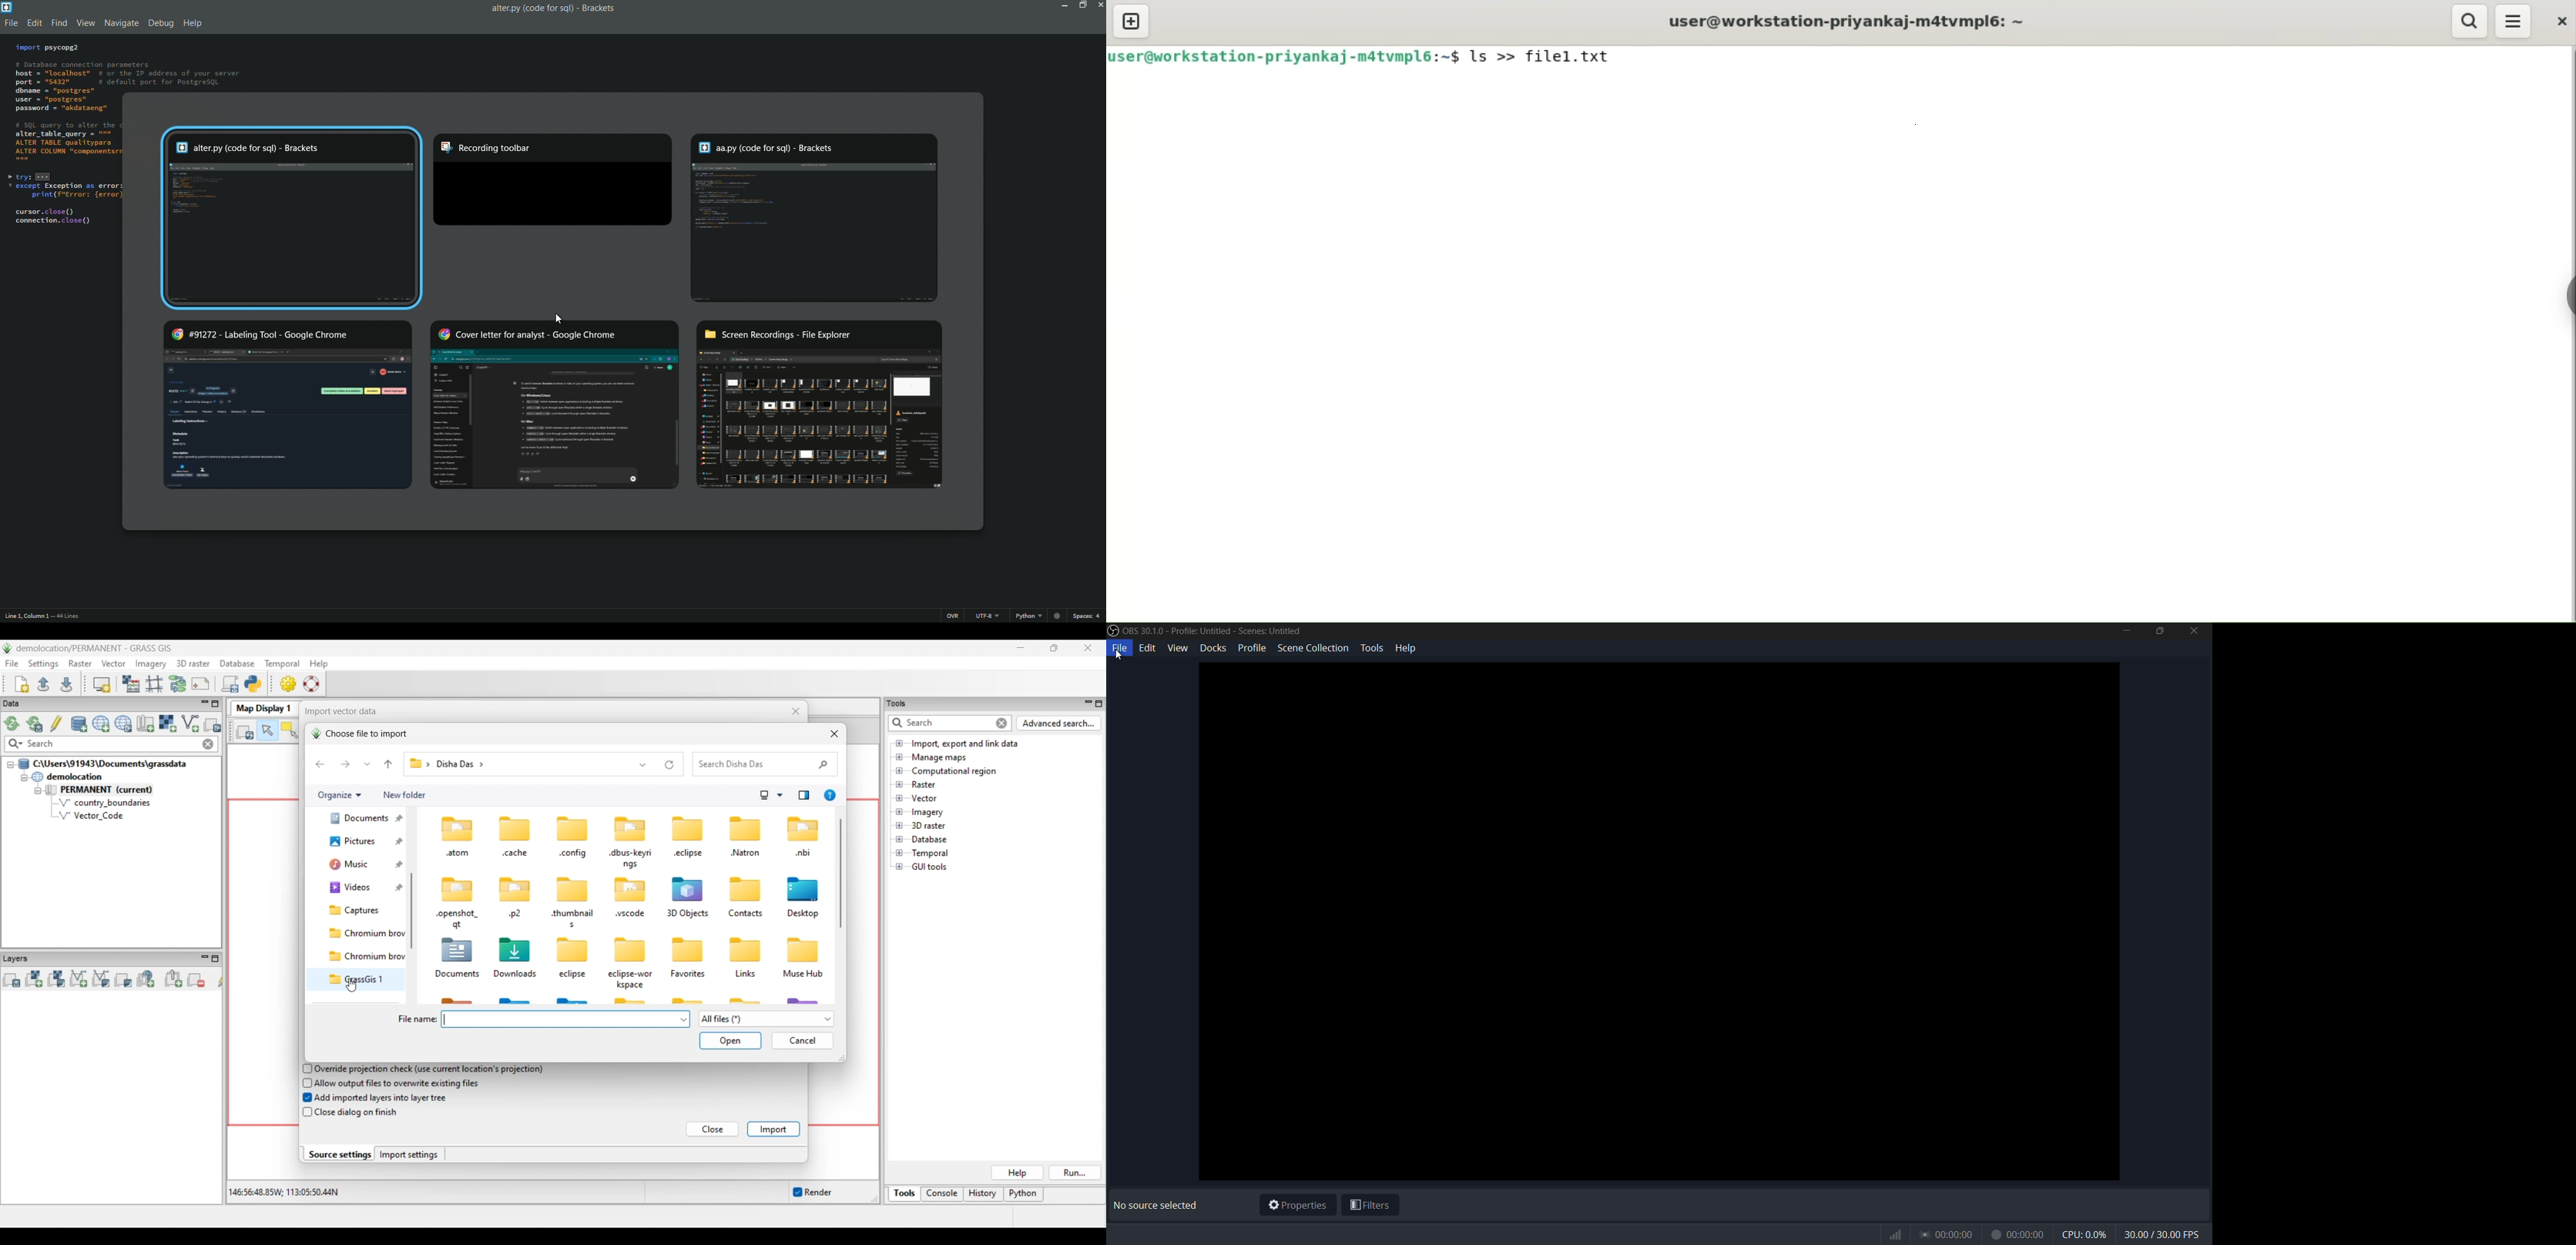 The height and width of the screenshot is (1260, 2576). I want to click on search, so click(2470, 21).